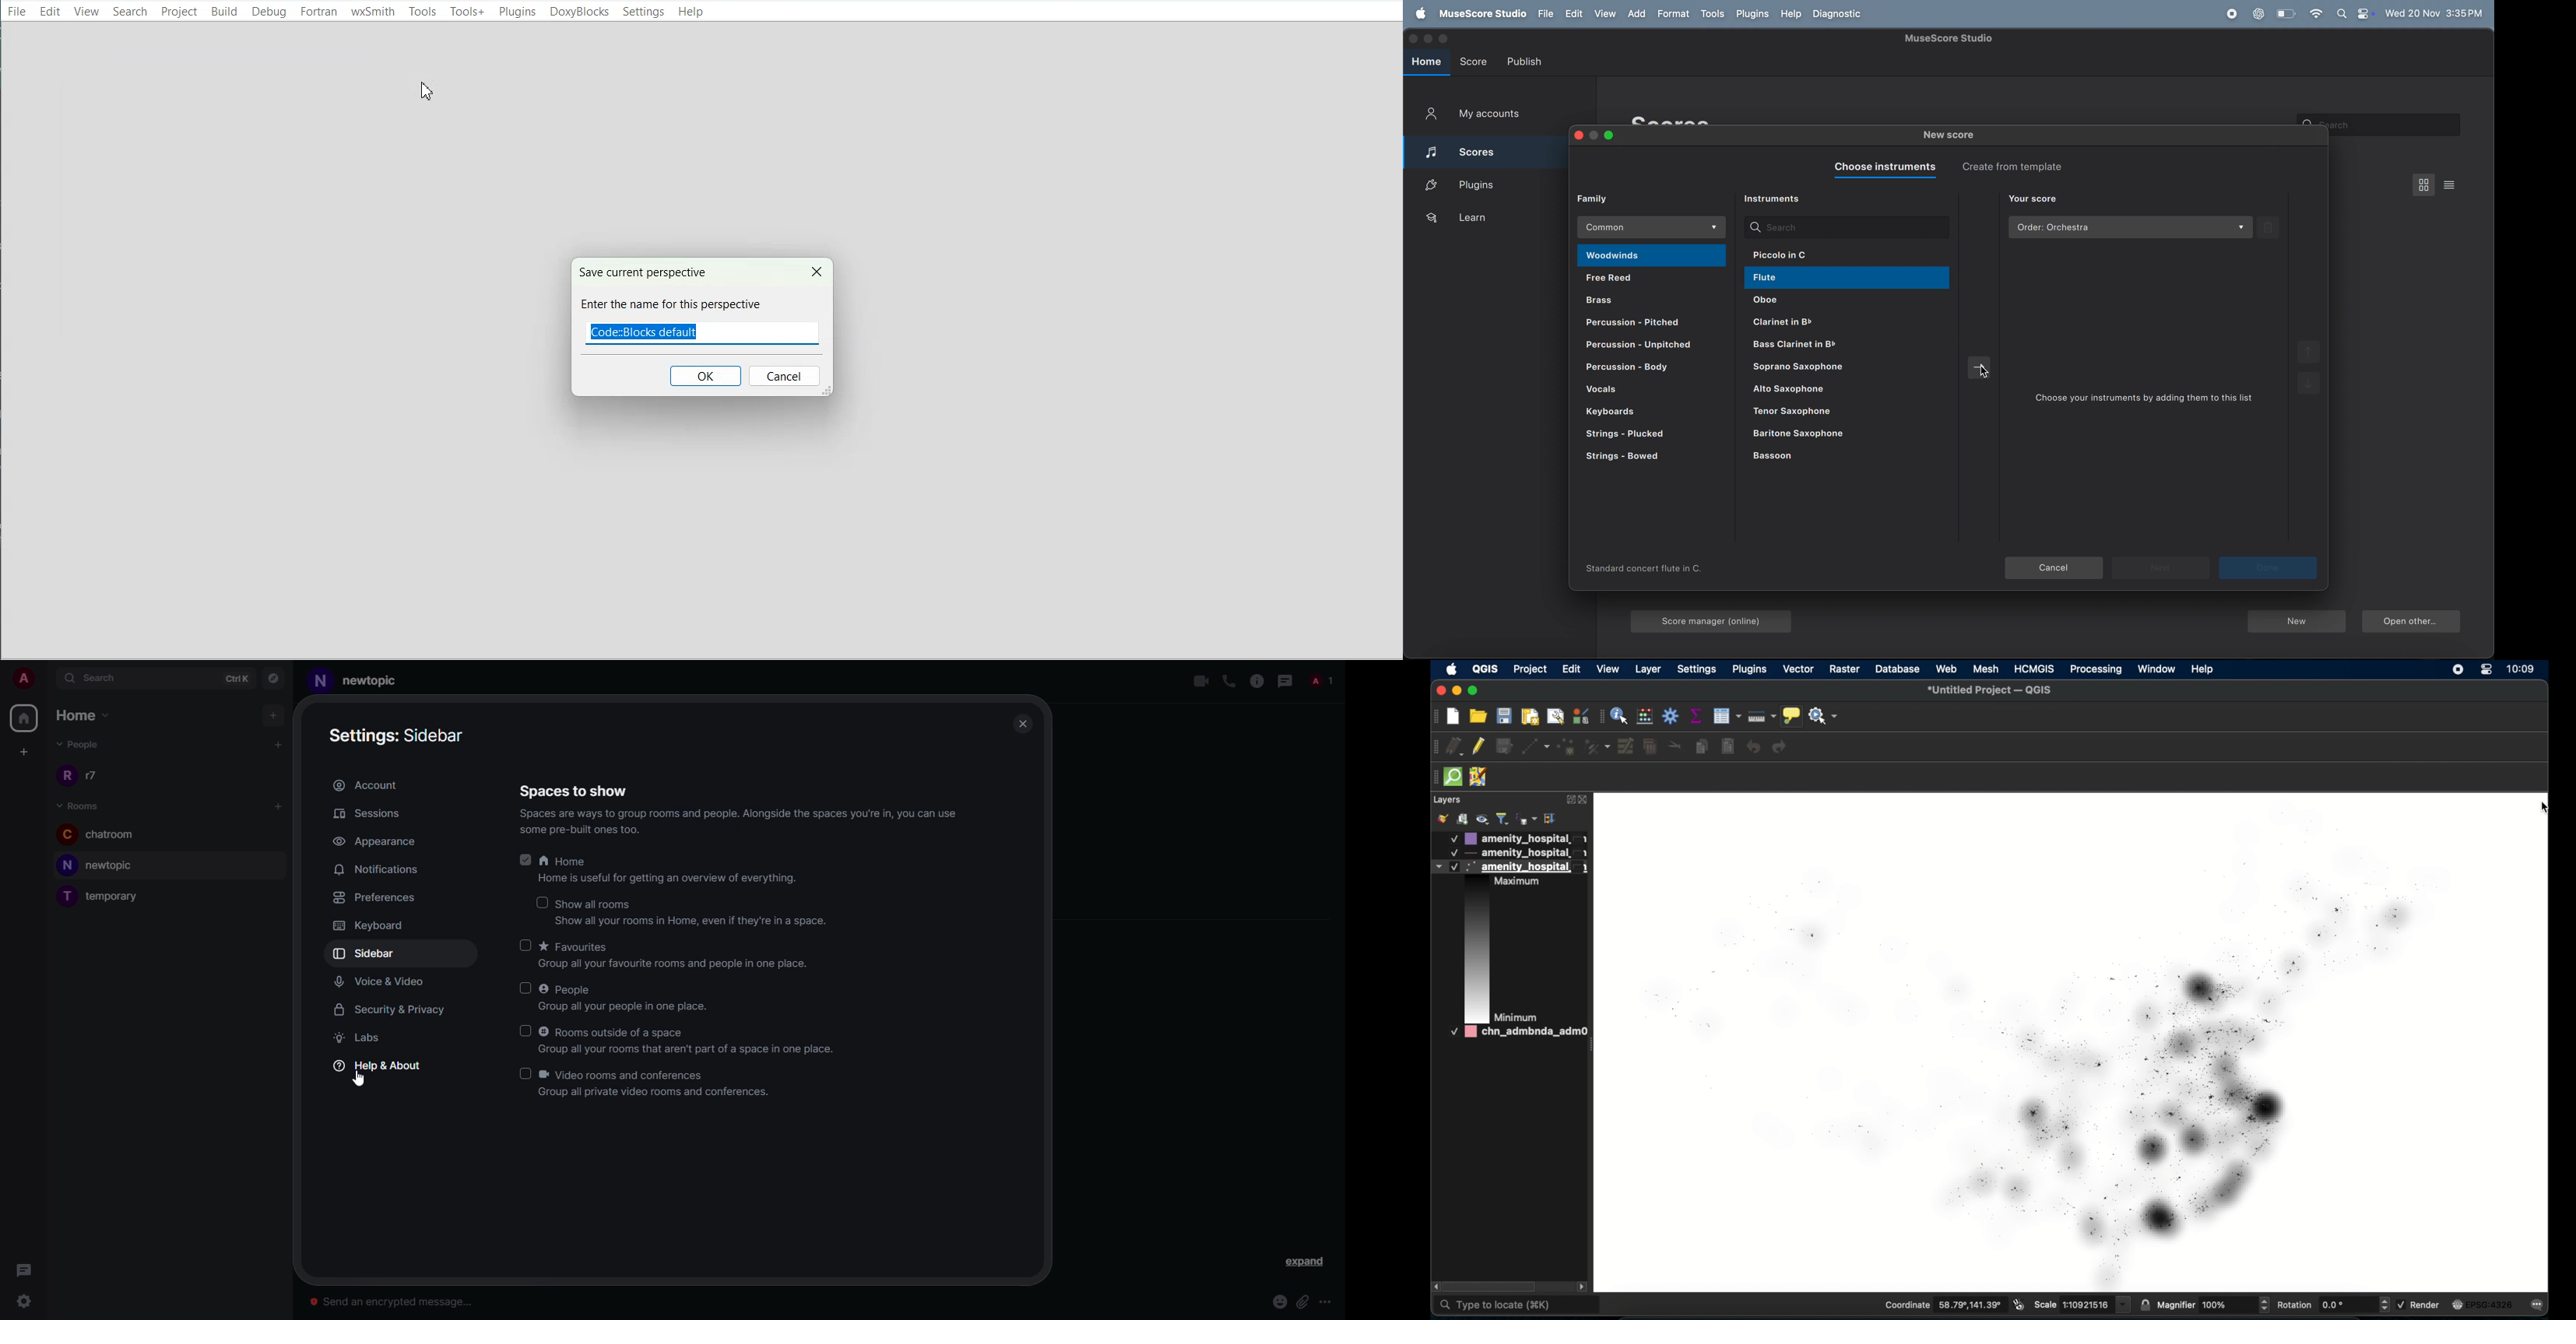  What do you see at coordinates (1200, 682) in the screenshot?
I see `video call` at bounding box center [1200, 682].